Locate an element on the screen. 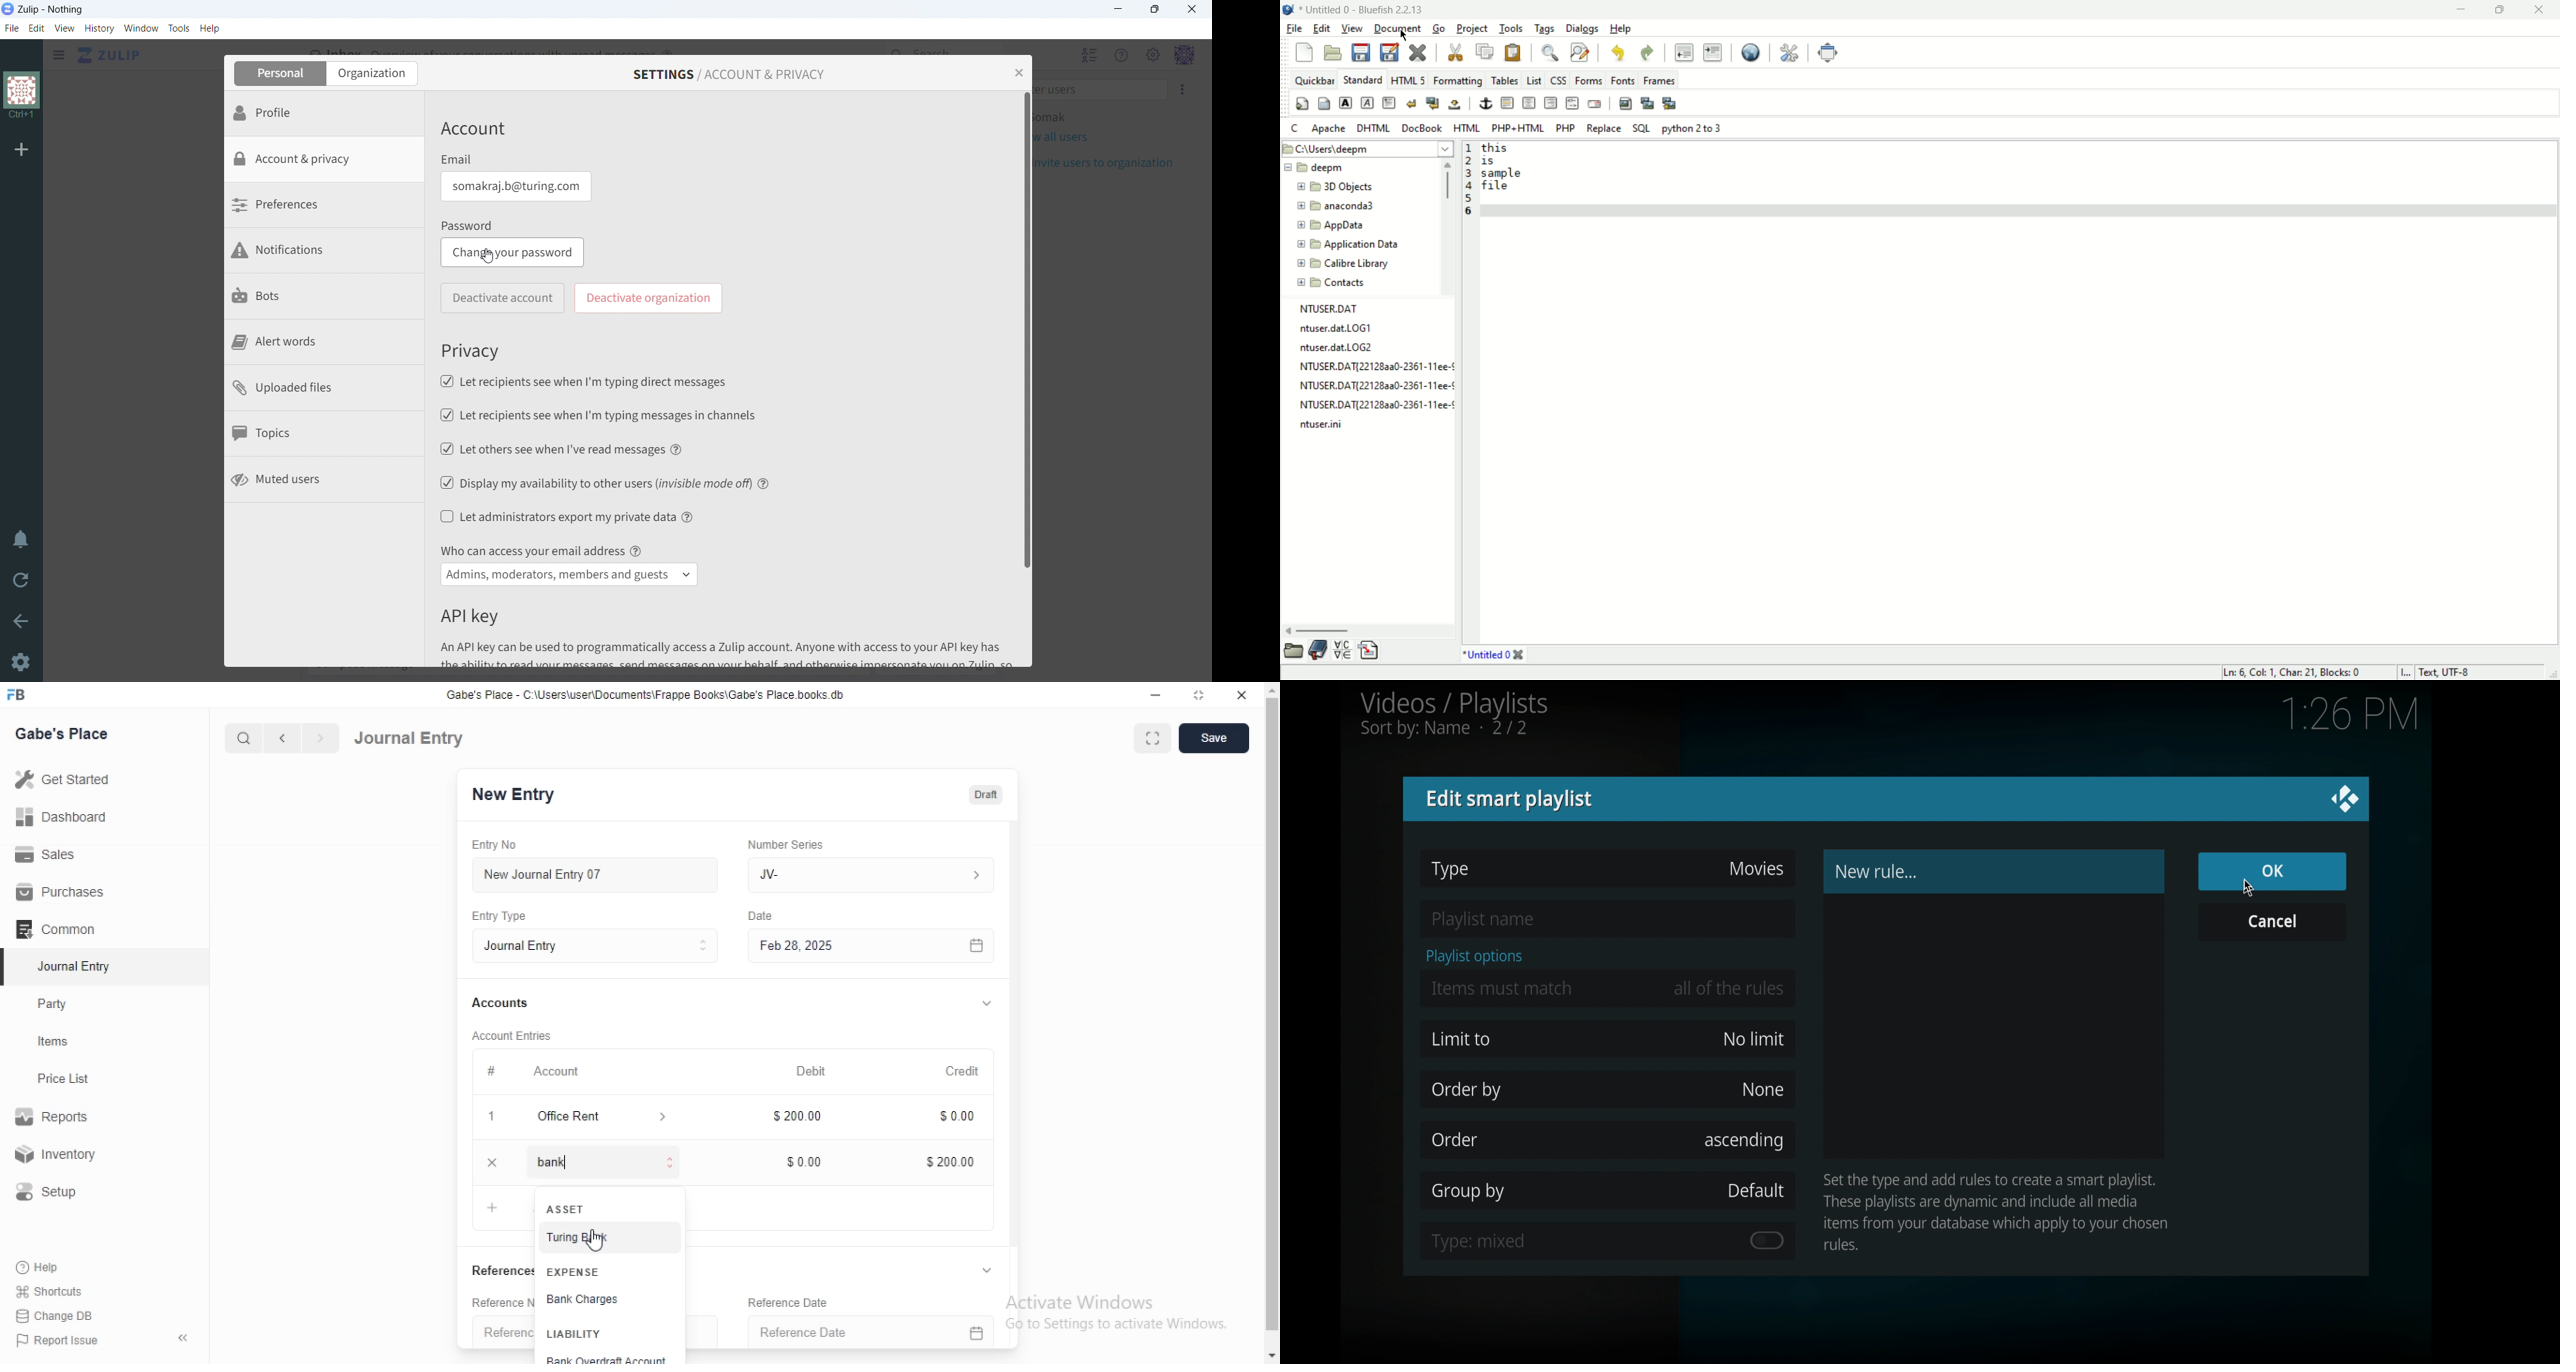 This screenshot has height=1372, width=2576. liability is located at coordinates (577, 1334).